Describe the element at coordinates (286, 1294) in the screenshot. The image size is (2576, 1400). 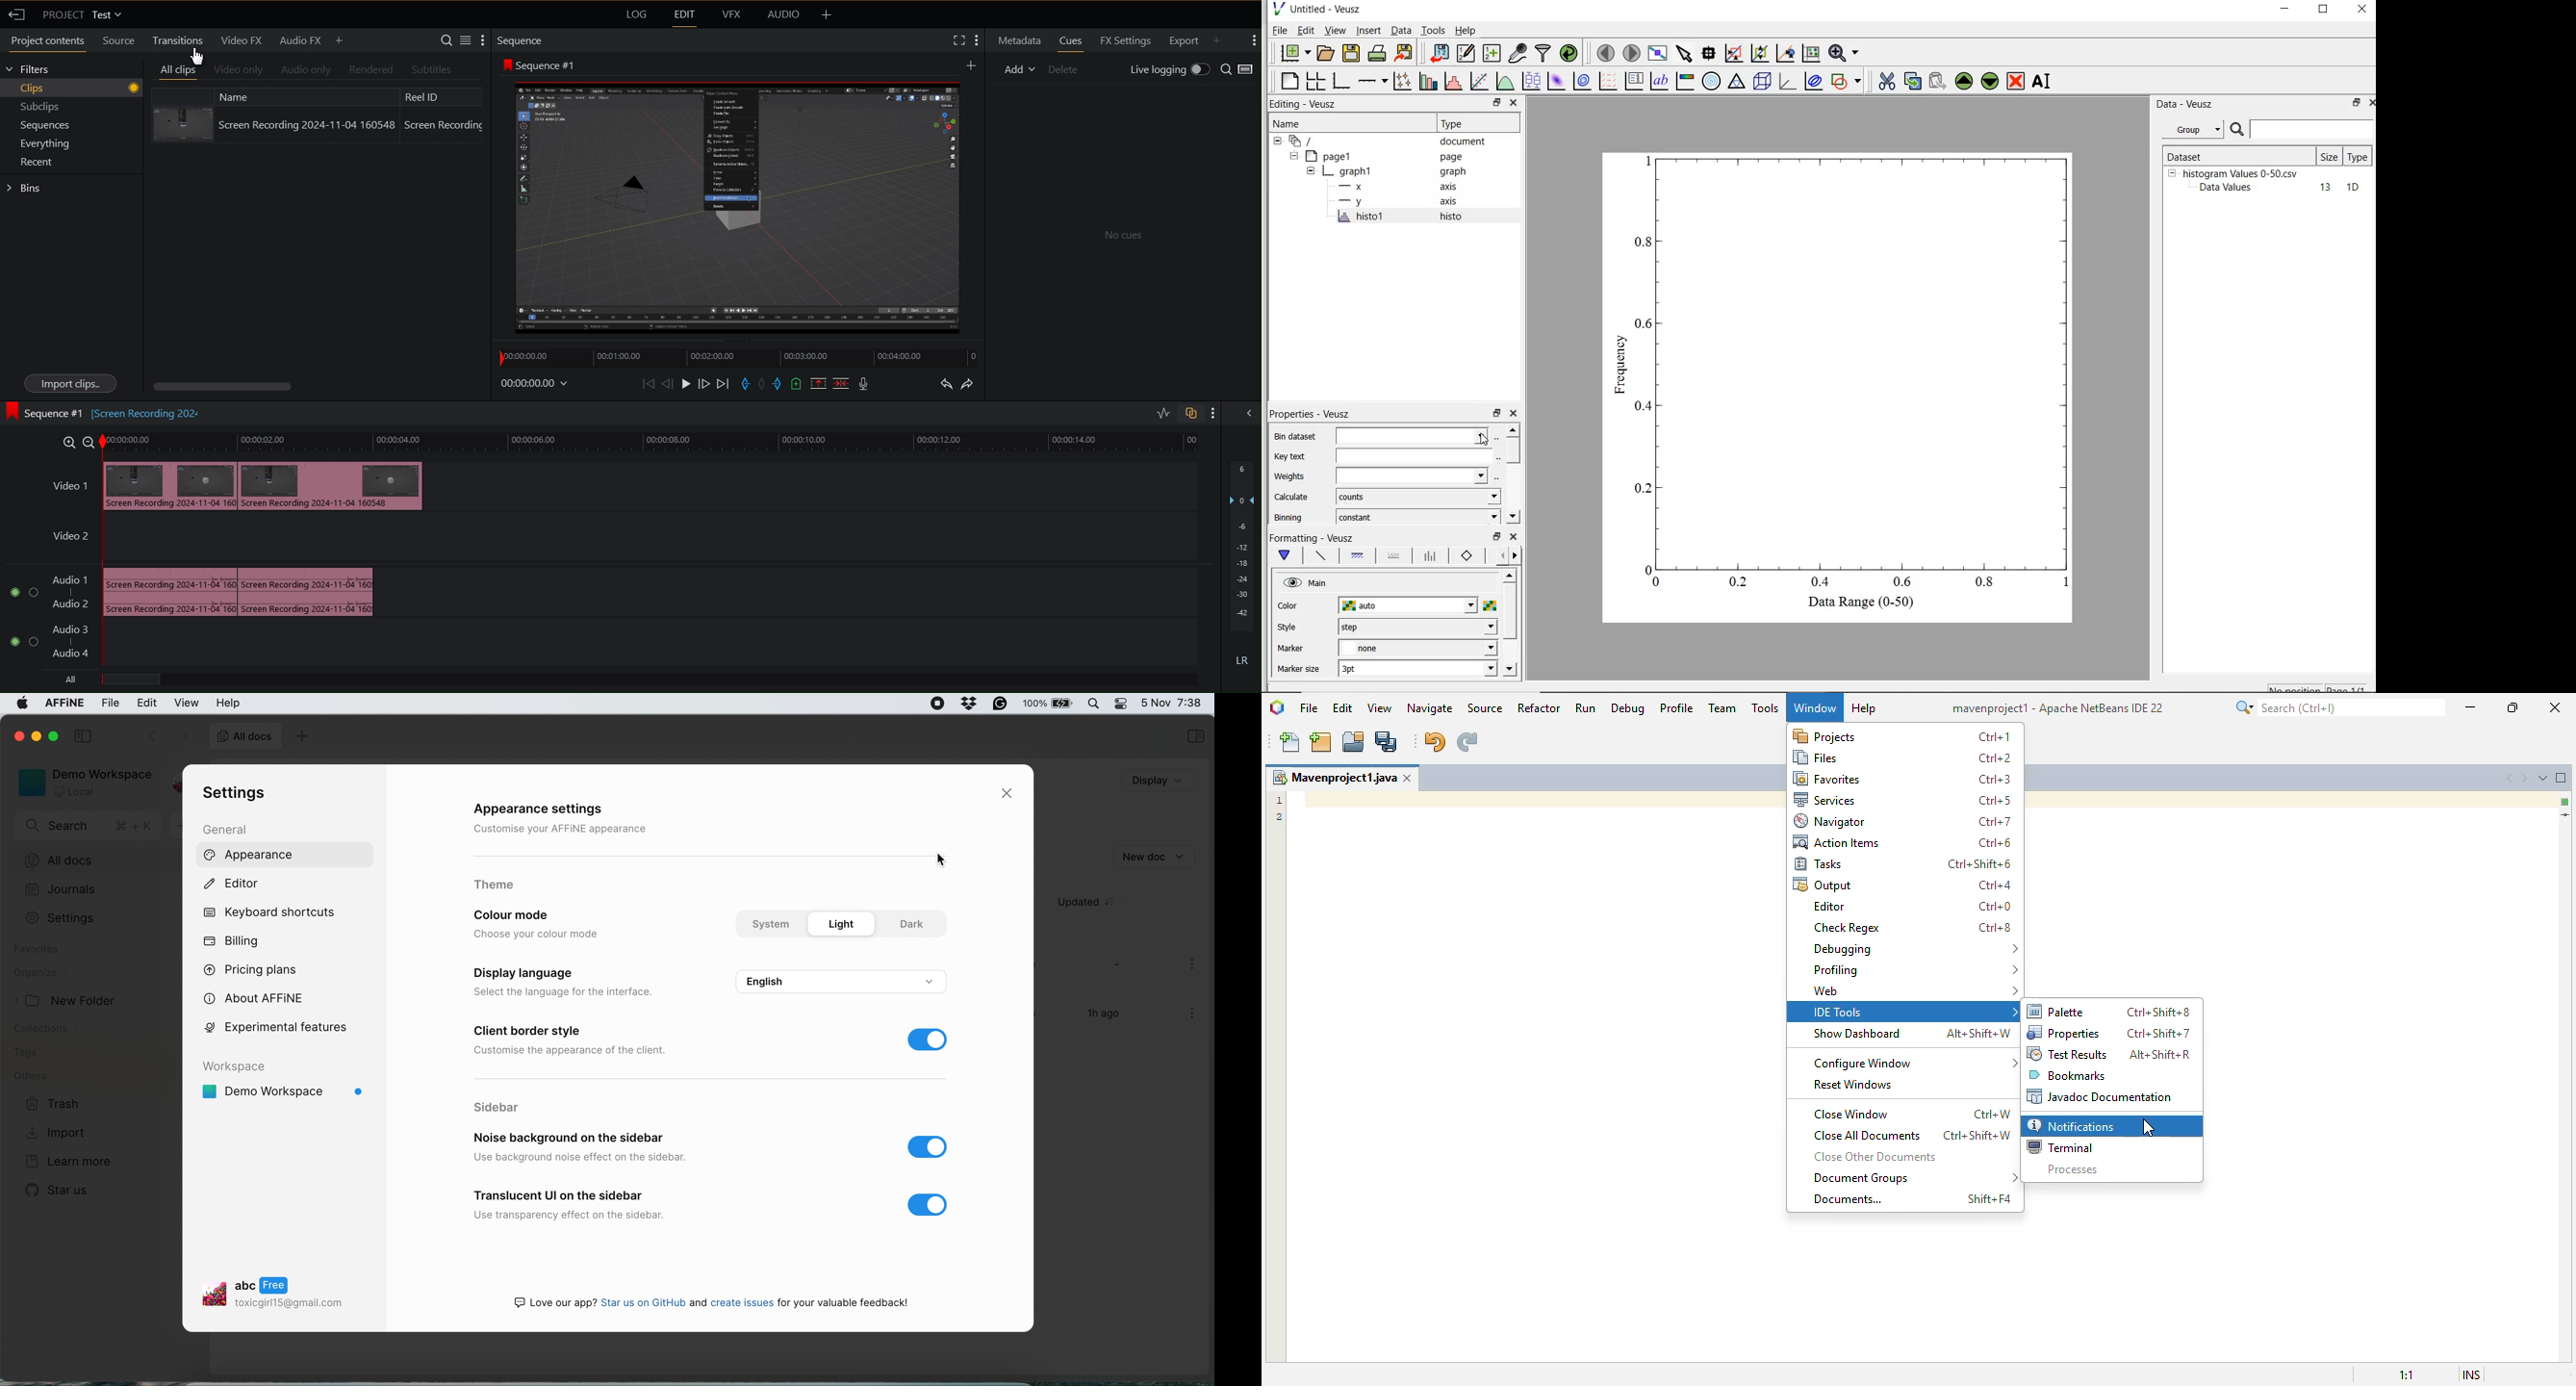
I see `profile` at that location.